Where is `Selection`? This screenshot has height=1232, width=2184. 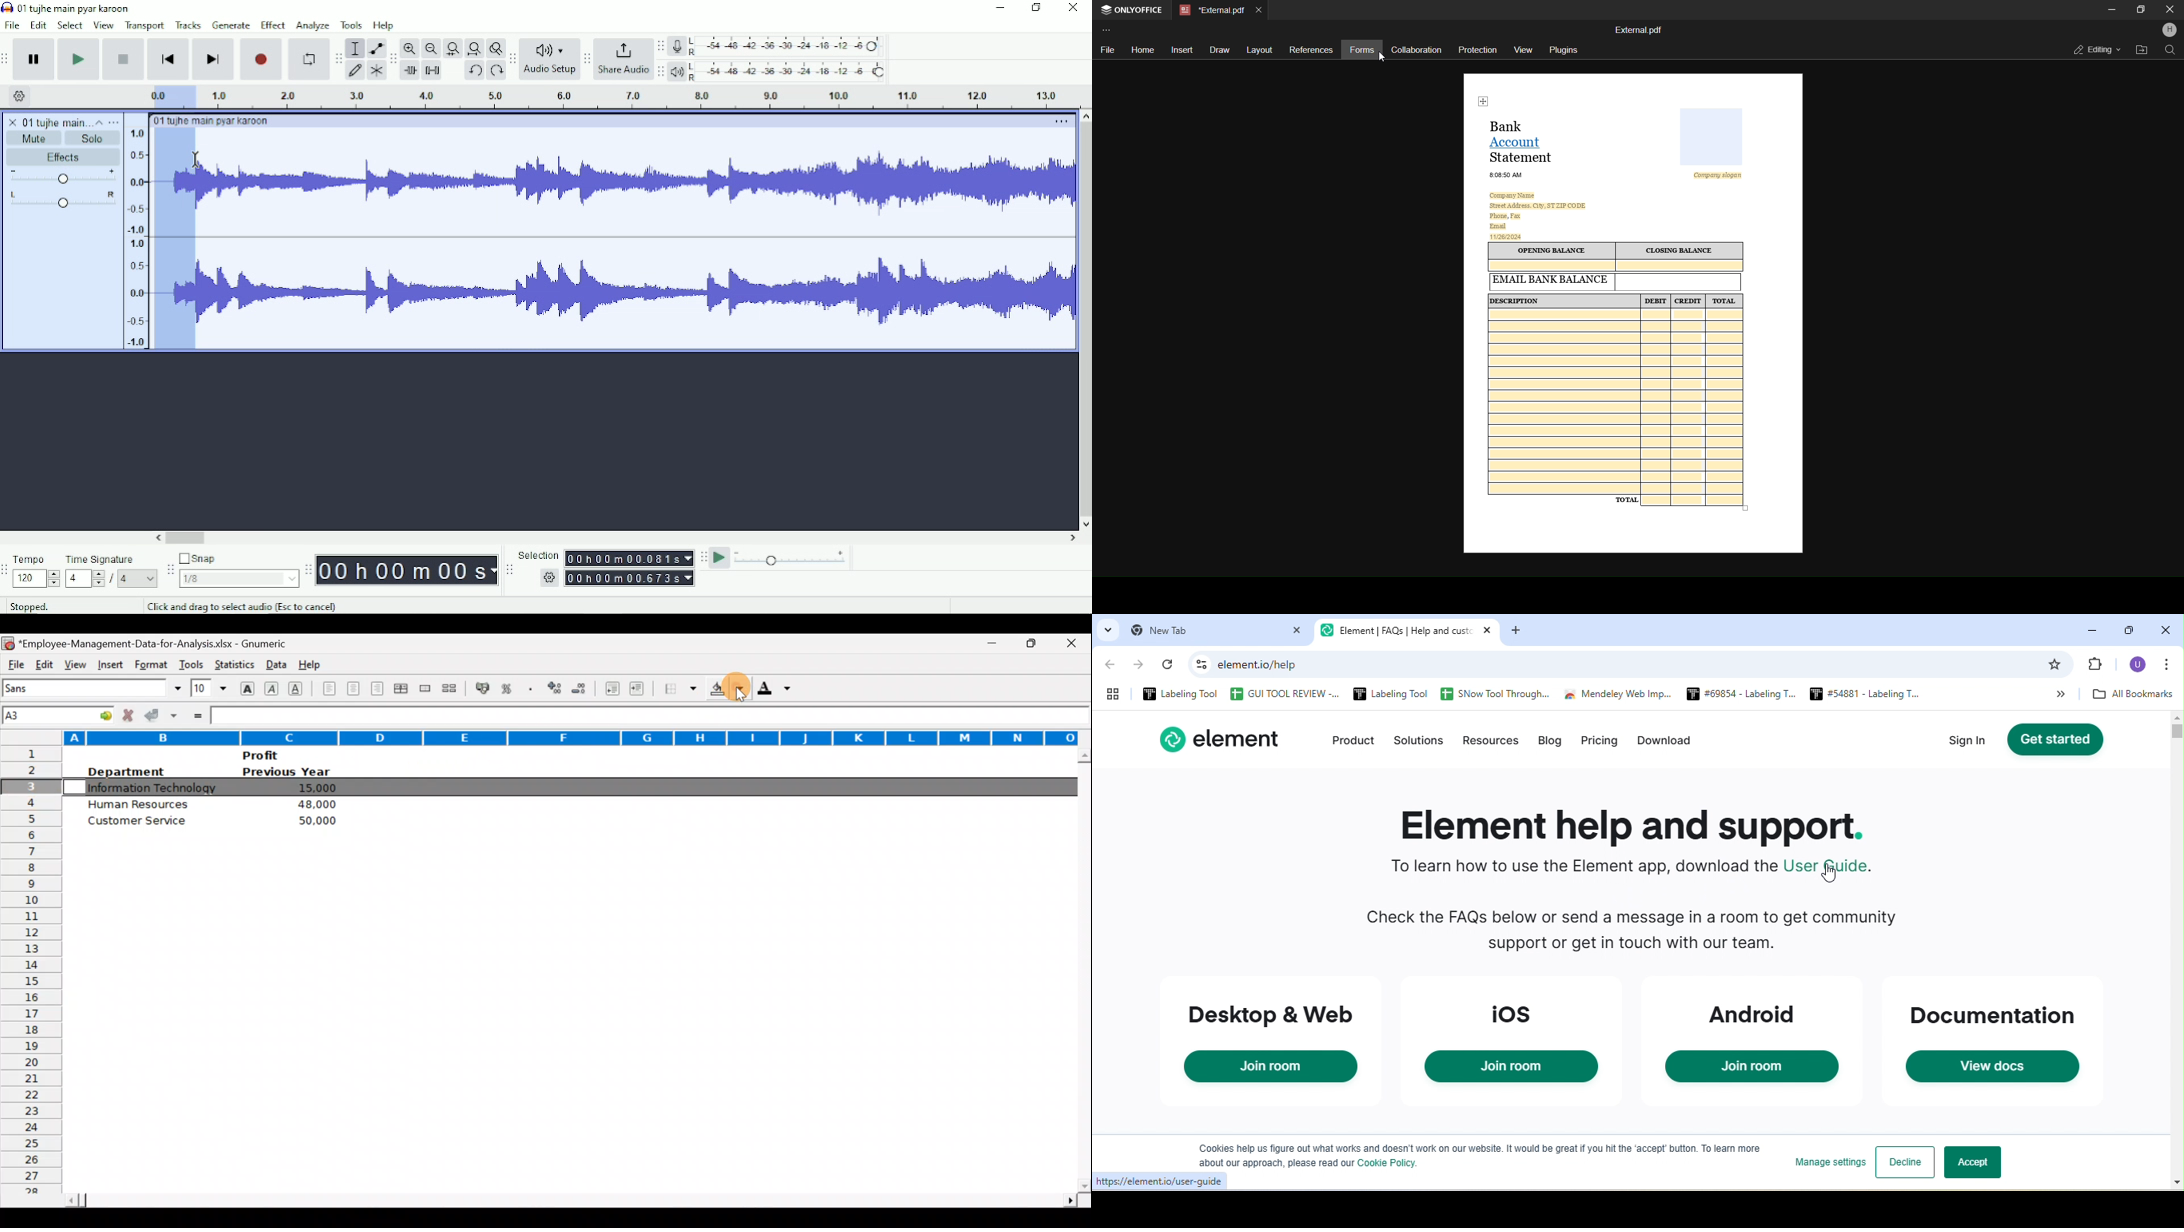
Selection is located at coordinates (538, 555).